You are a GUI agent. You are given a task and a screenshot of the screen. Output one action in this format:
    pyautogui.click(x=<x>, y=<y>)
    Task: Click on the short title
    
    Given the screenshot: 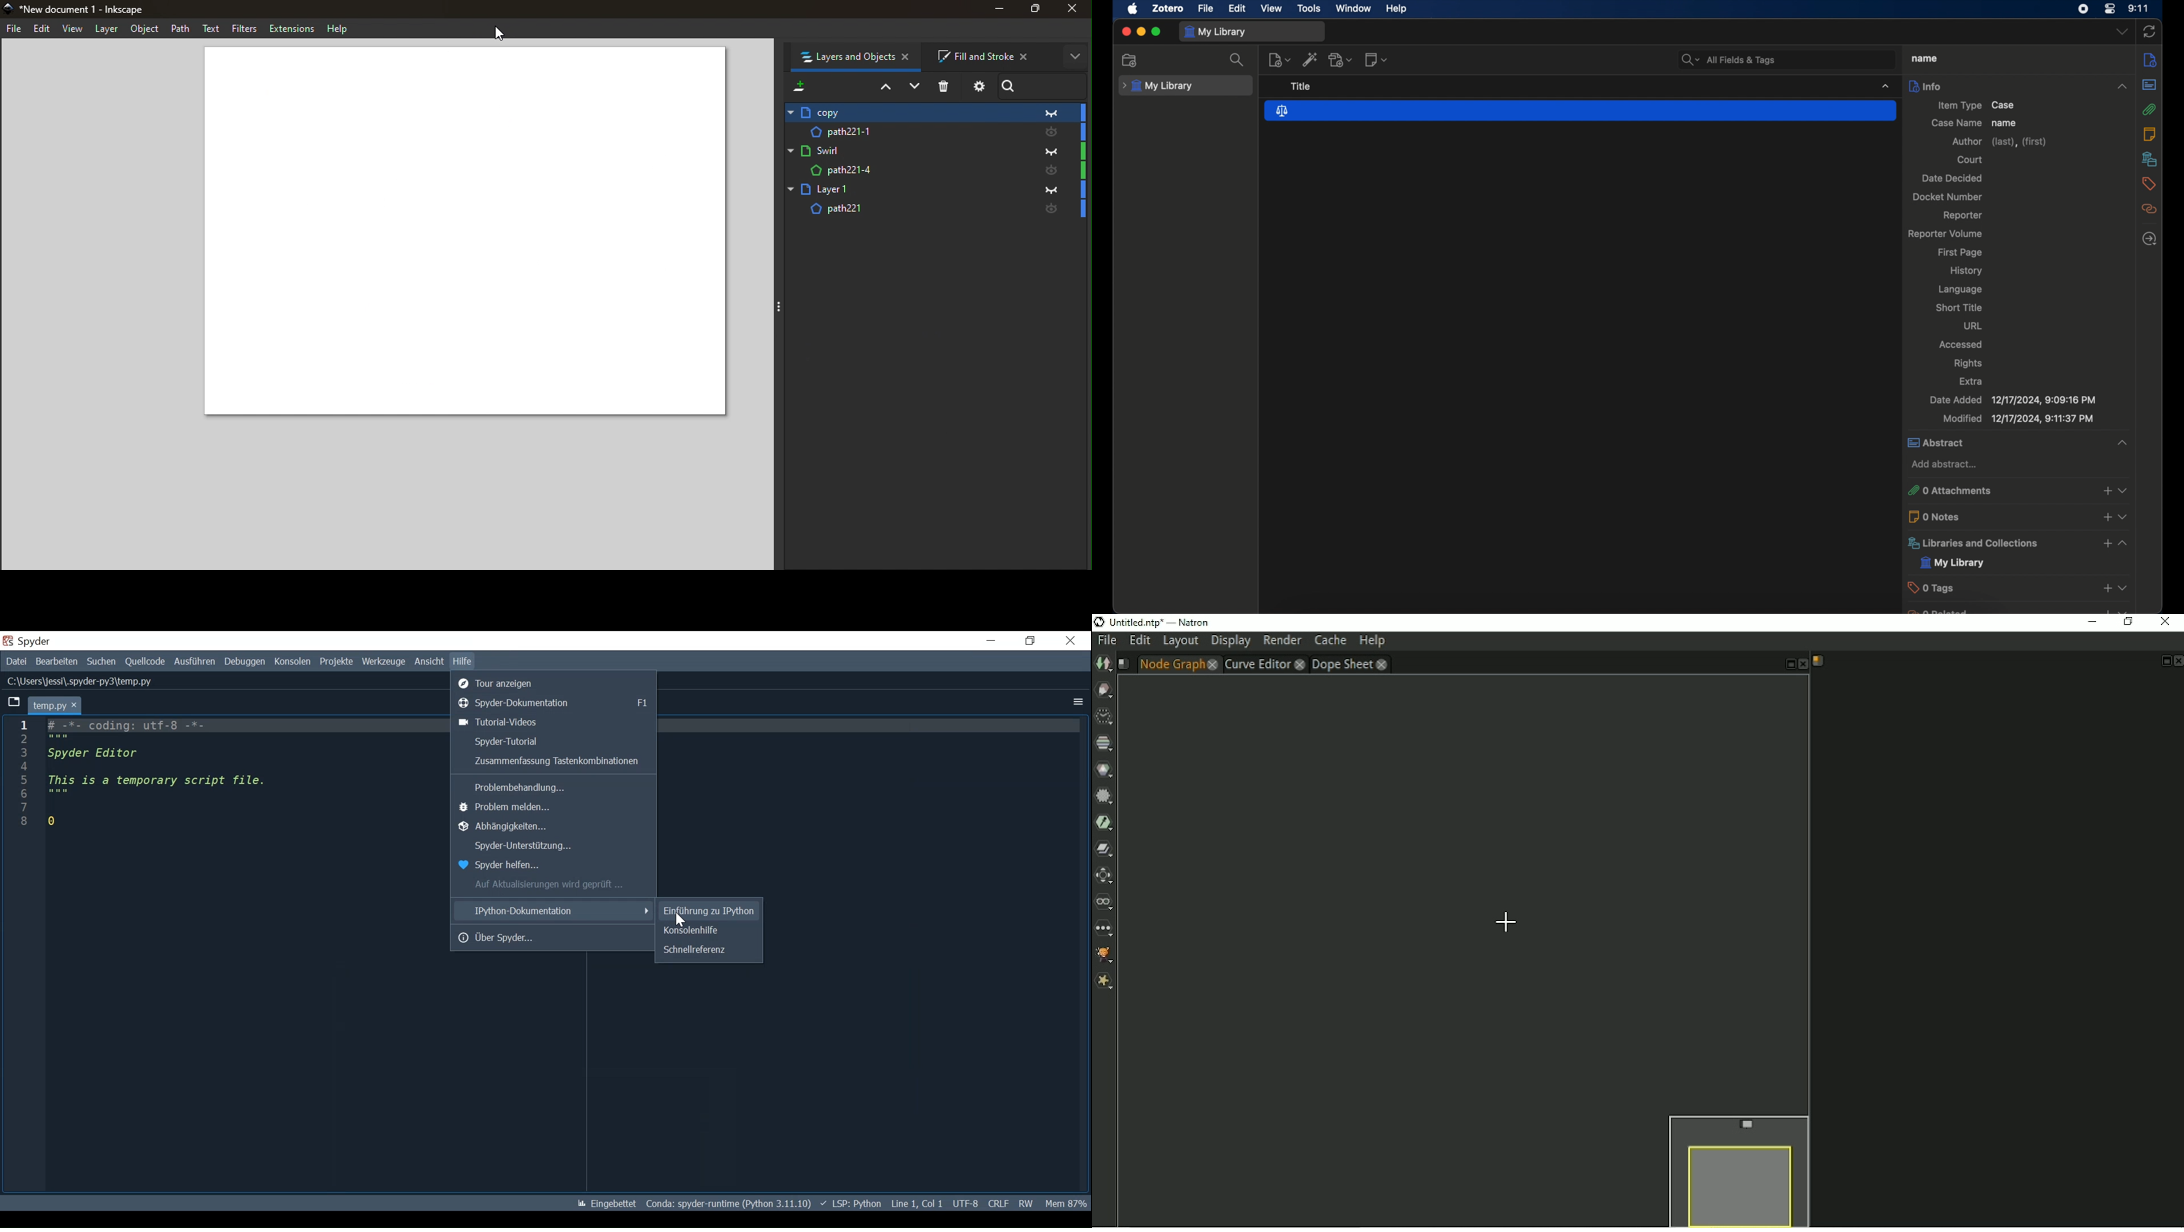 What is the action you would take?
    pyautogui.click(x=1960, y=307)
    